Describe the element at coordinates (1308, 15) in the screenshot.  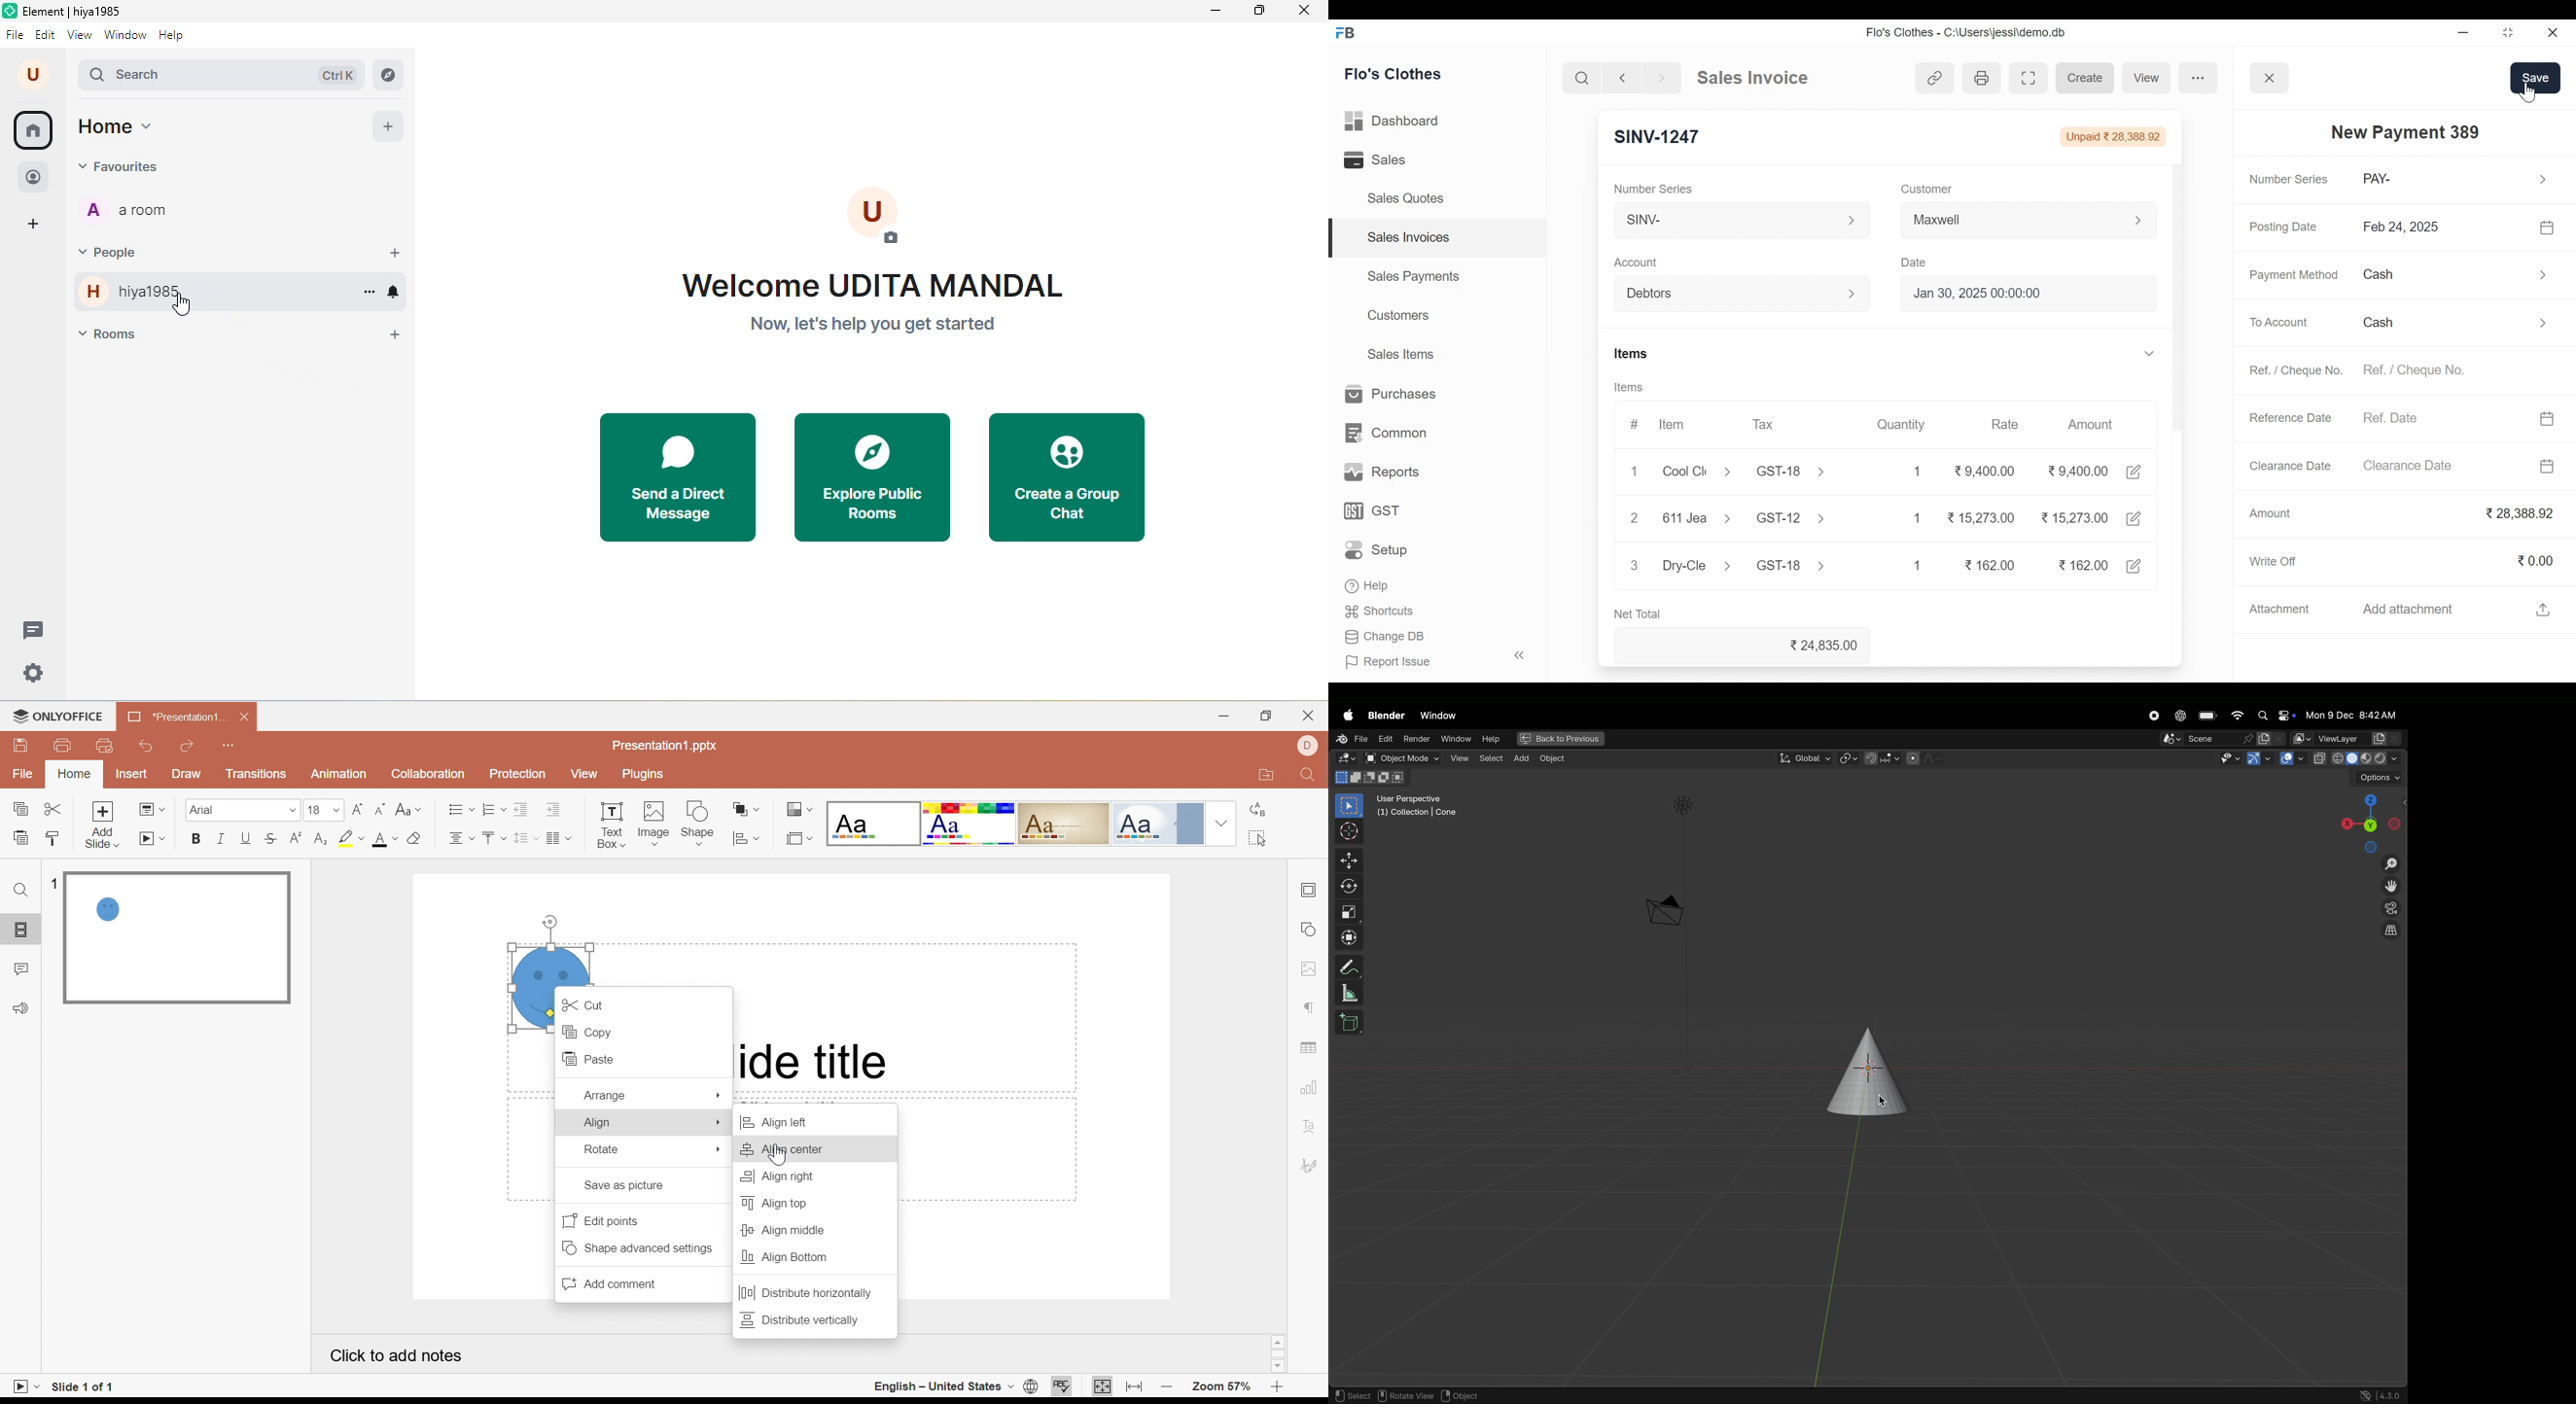
I see `close` at that location.